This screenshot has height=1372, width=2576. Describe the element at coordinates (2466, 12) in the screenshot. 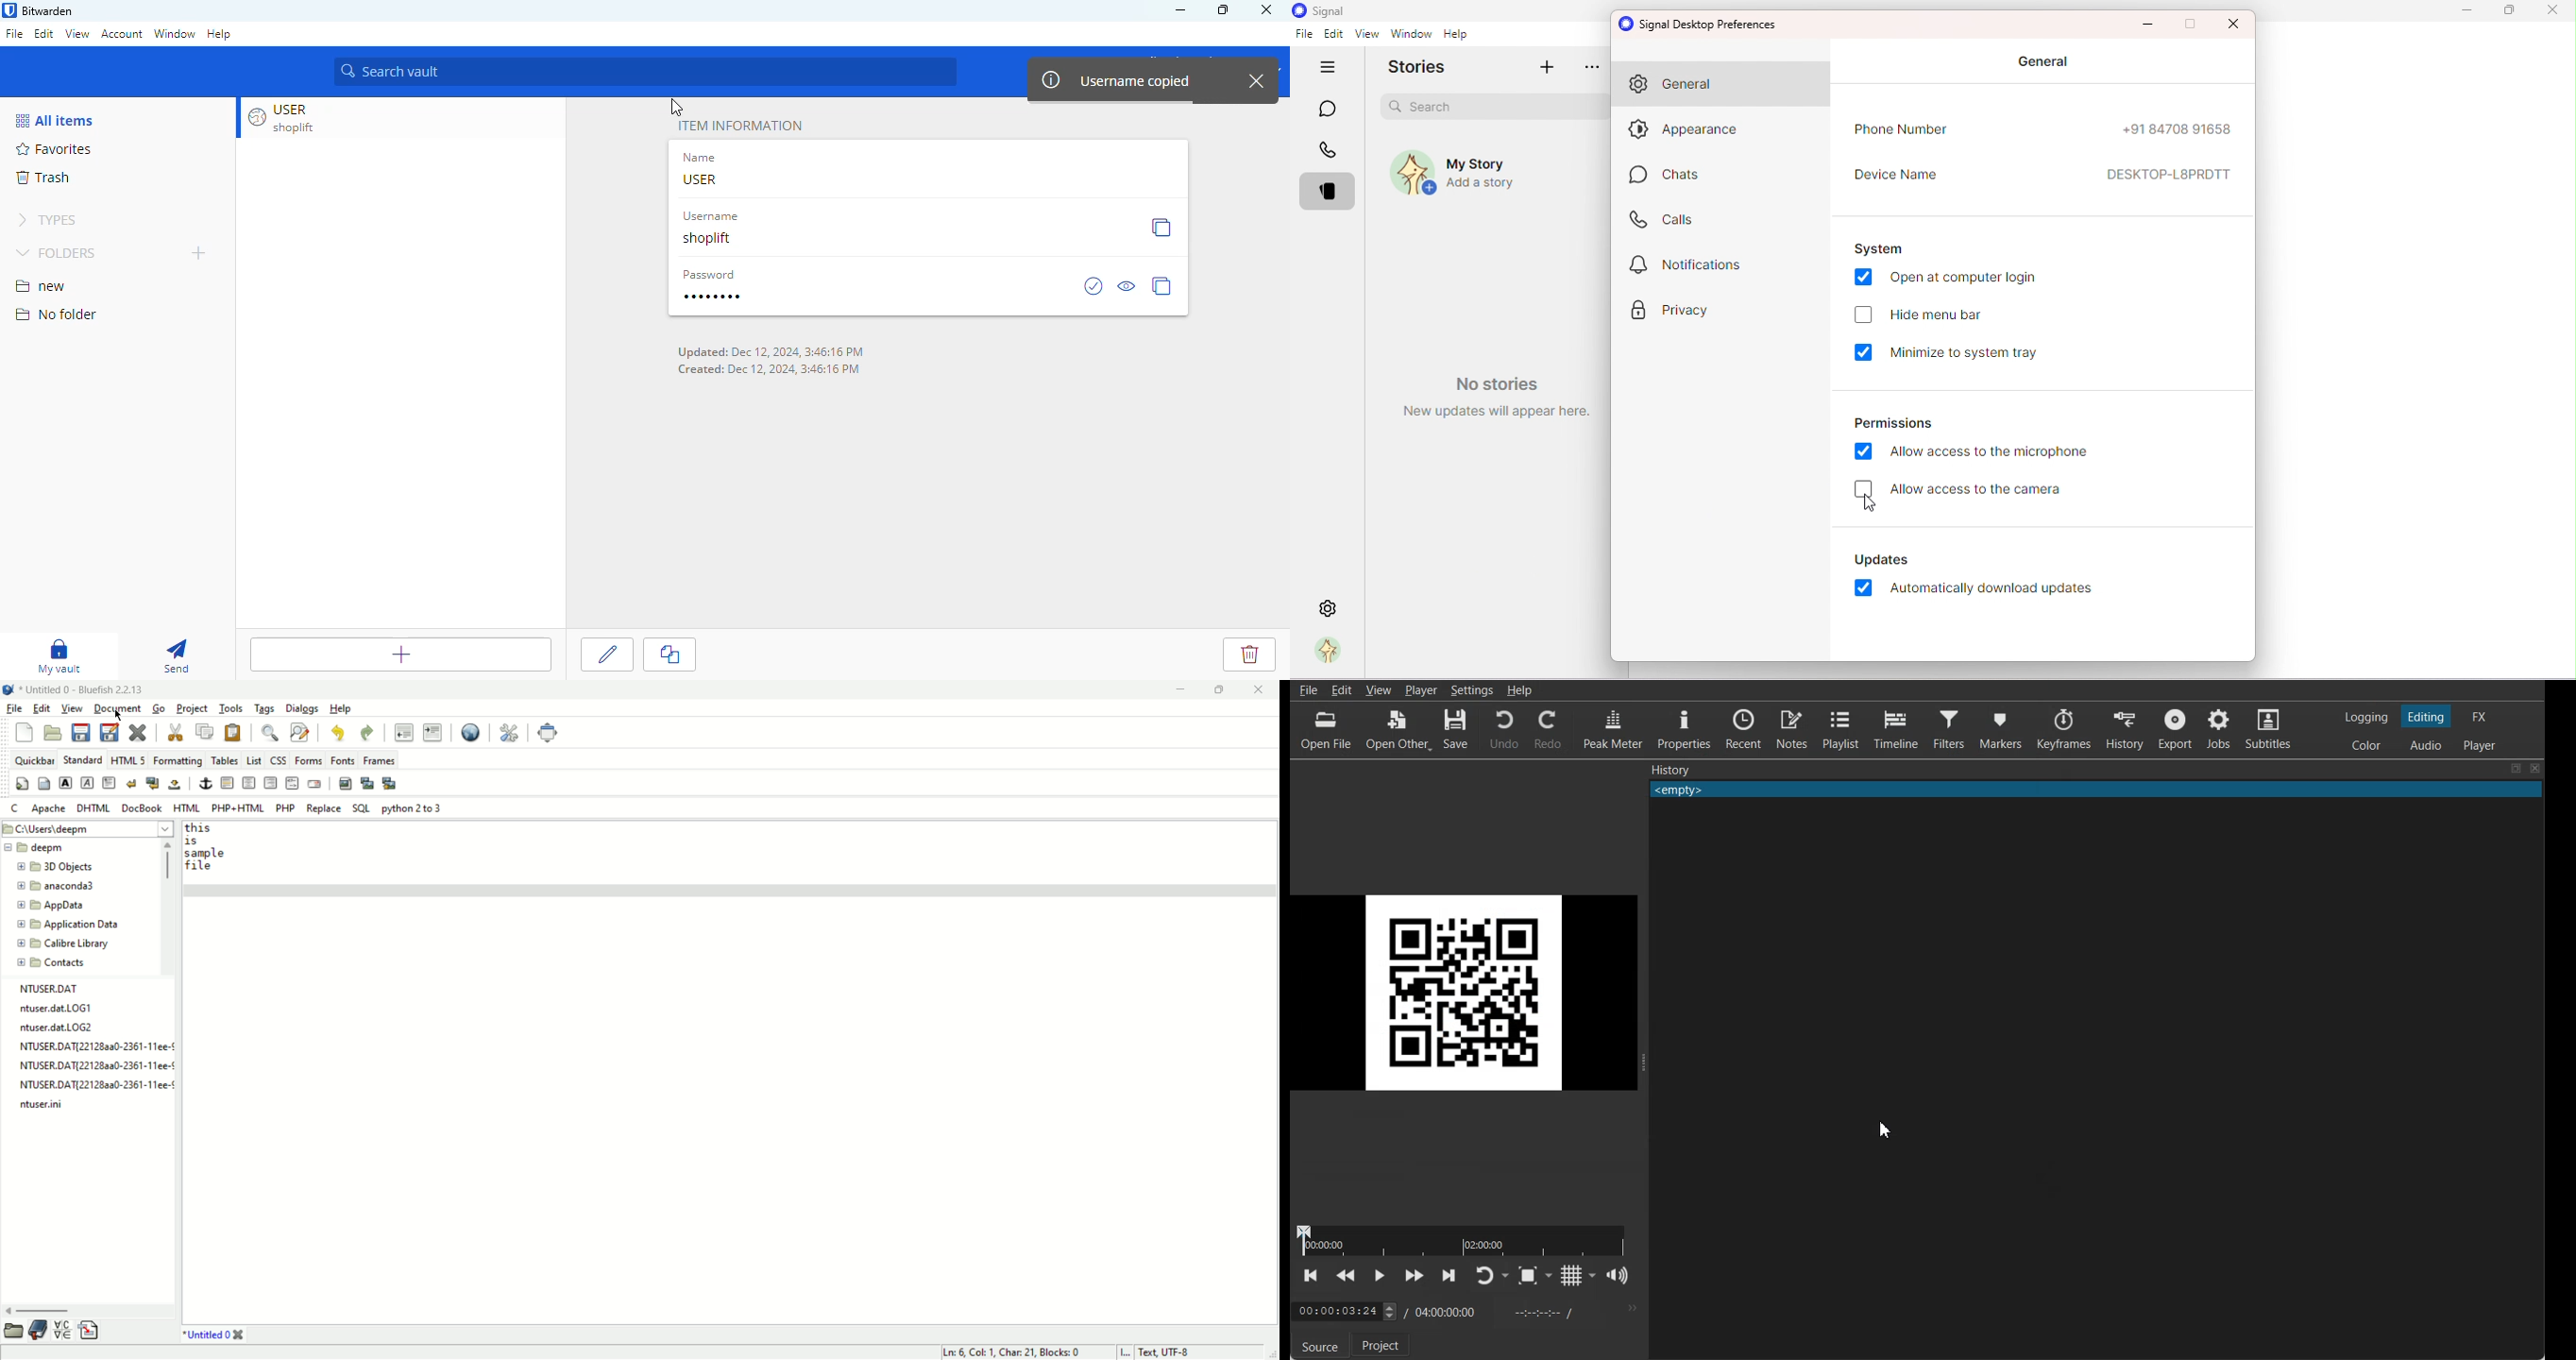

I see `Minimize` at that location.